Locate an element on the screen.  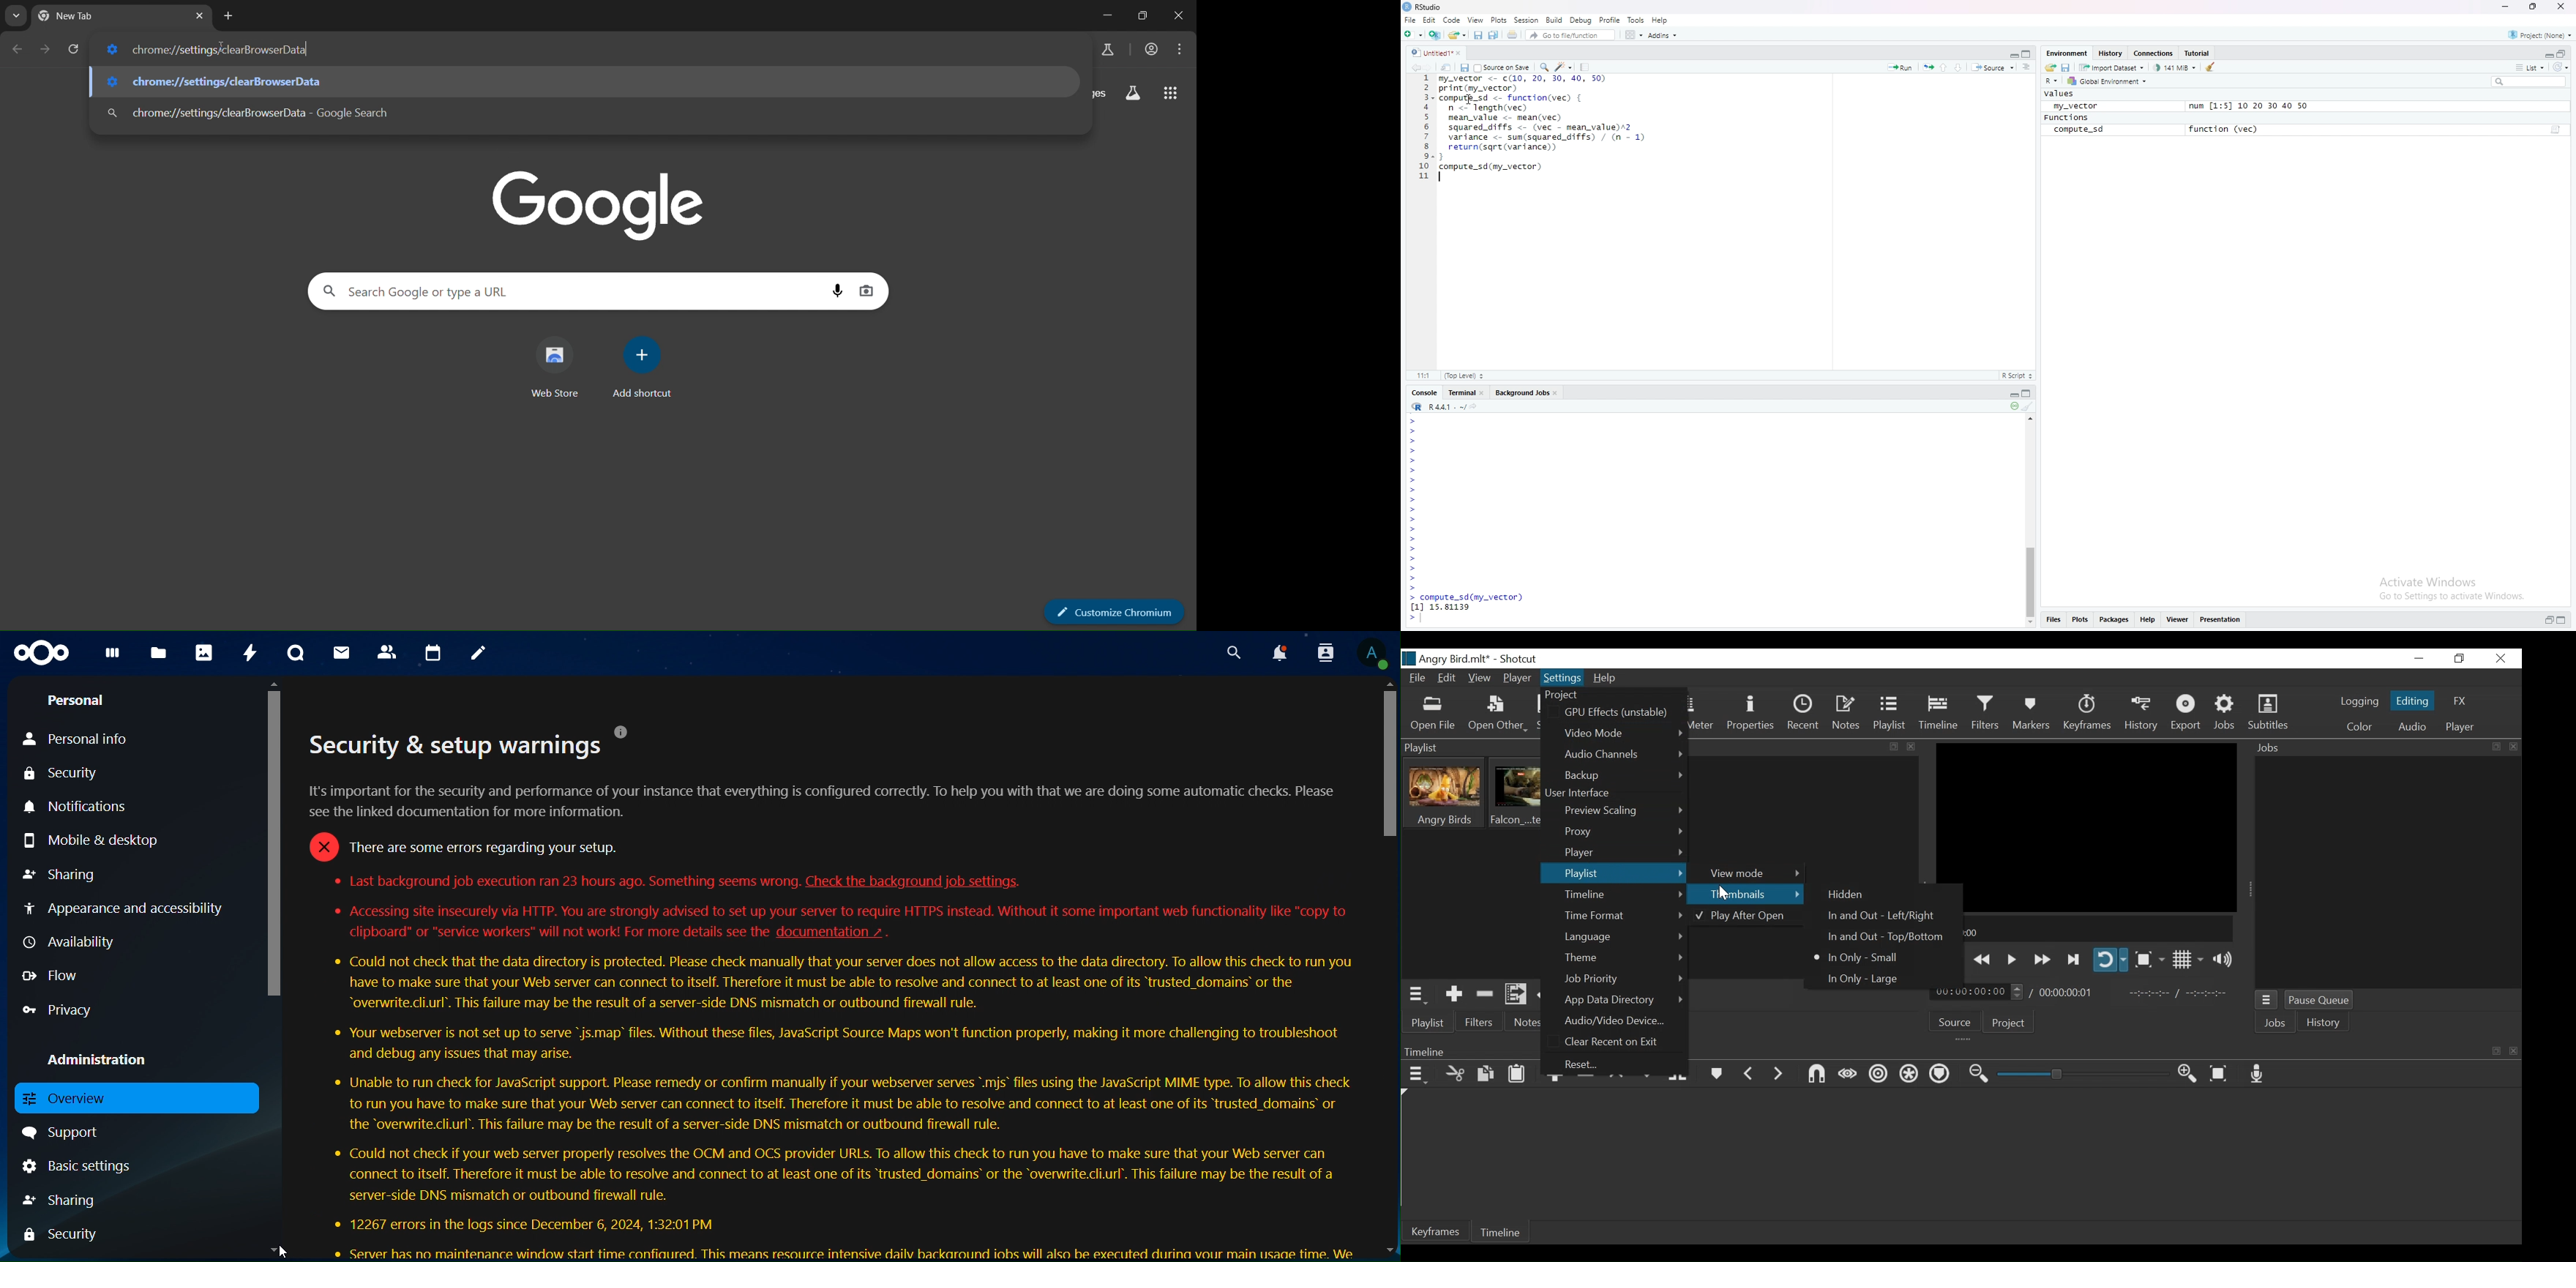
Prompt cursor is located at coordinates (1414, 440).